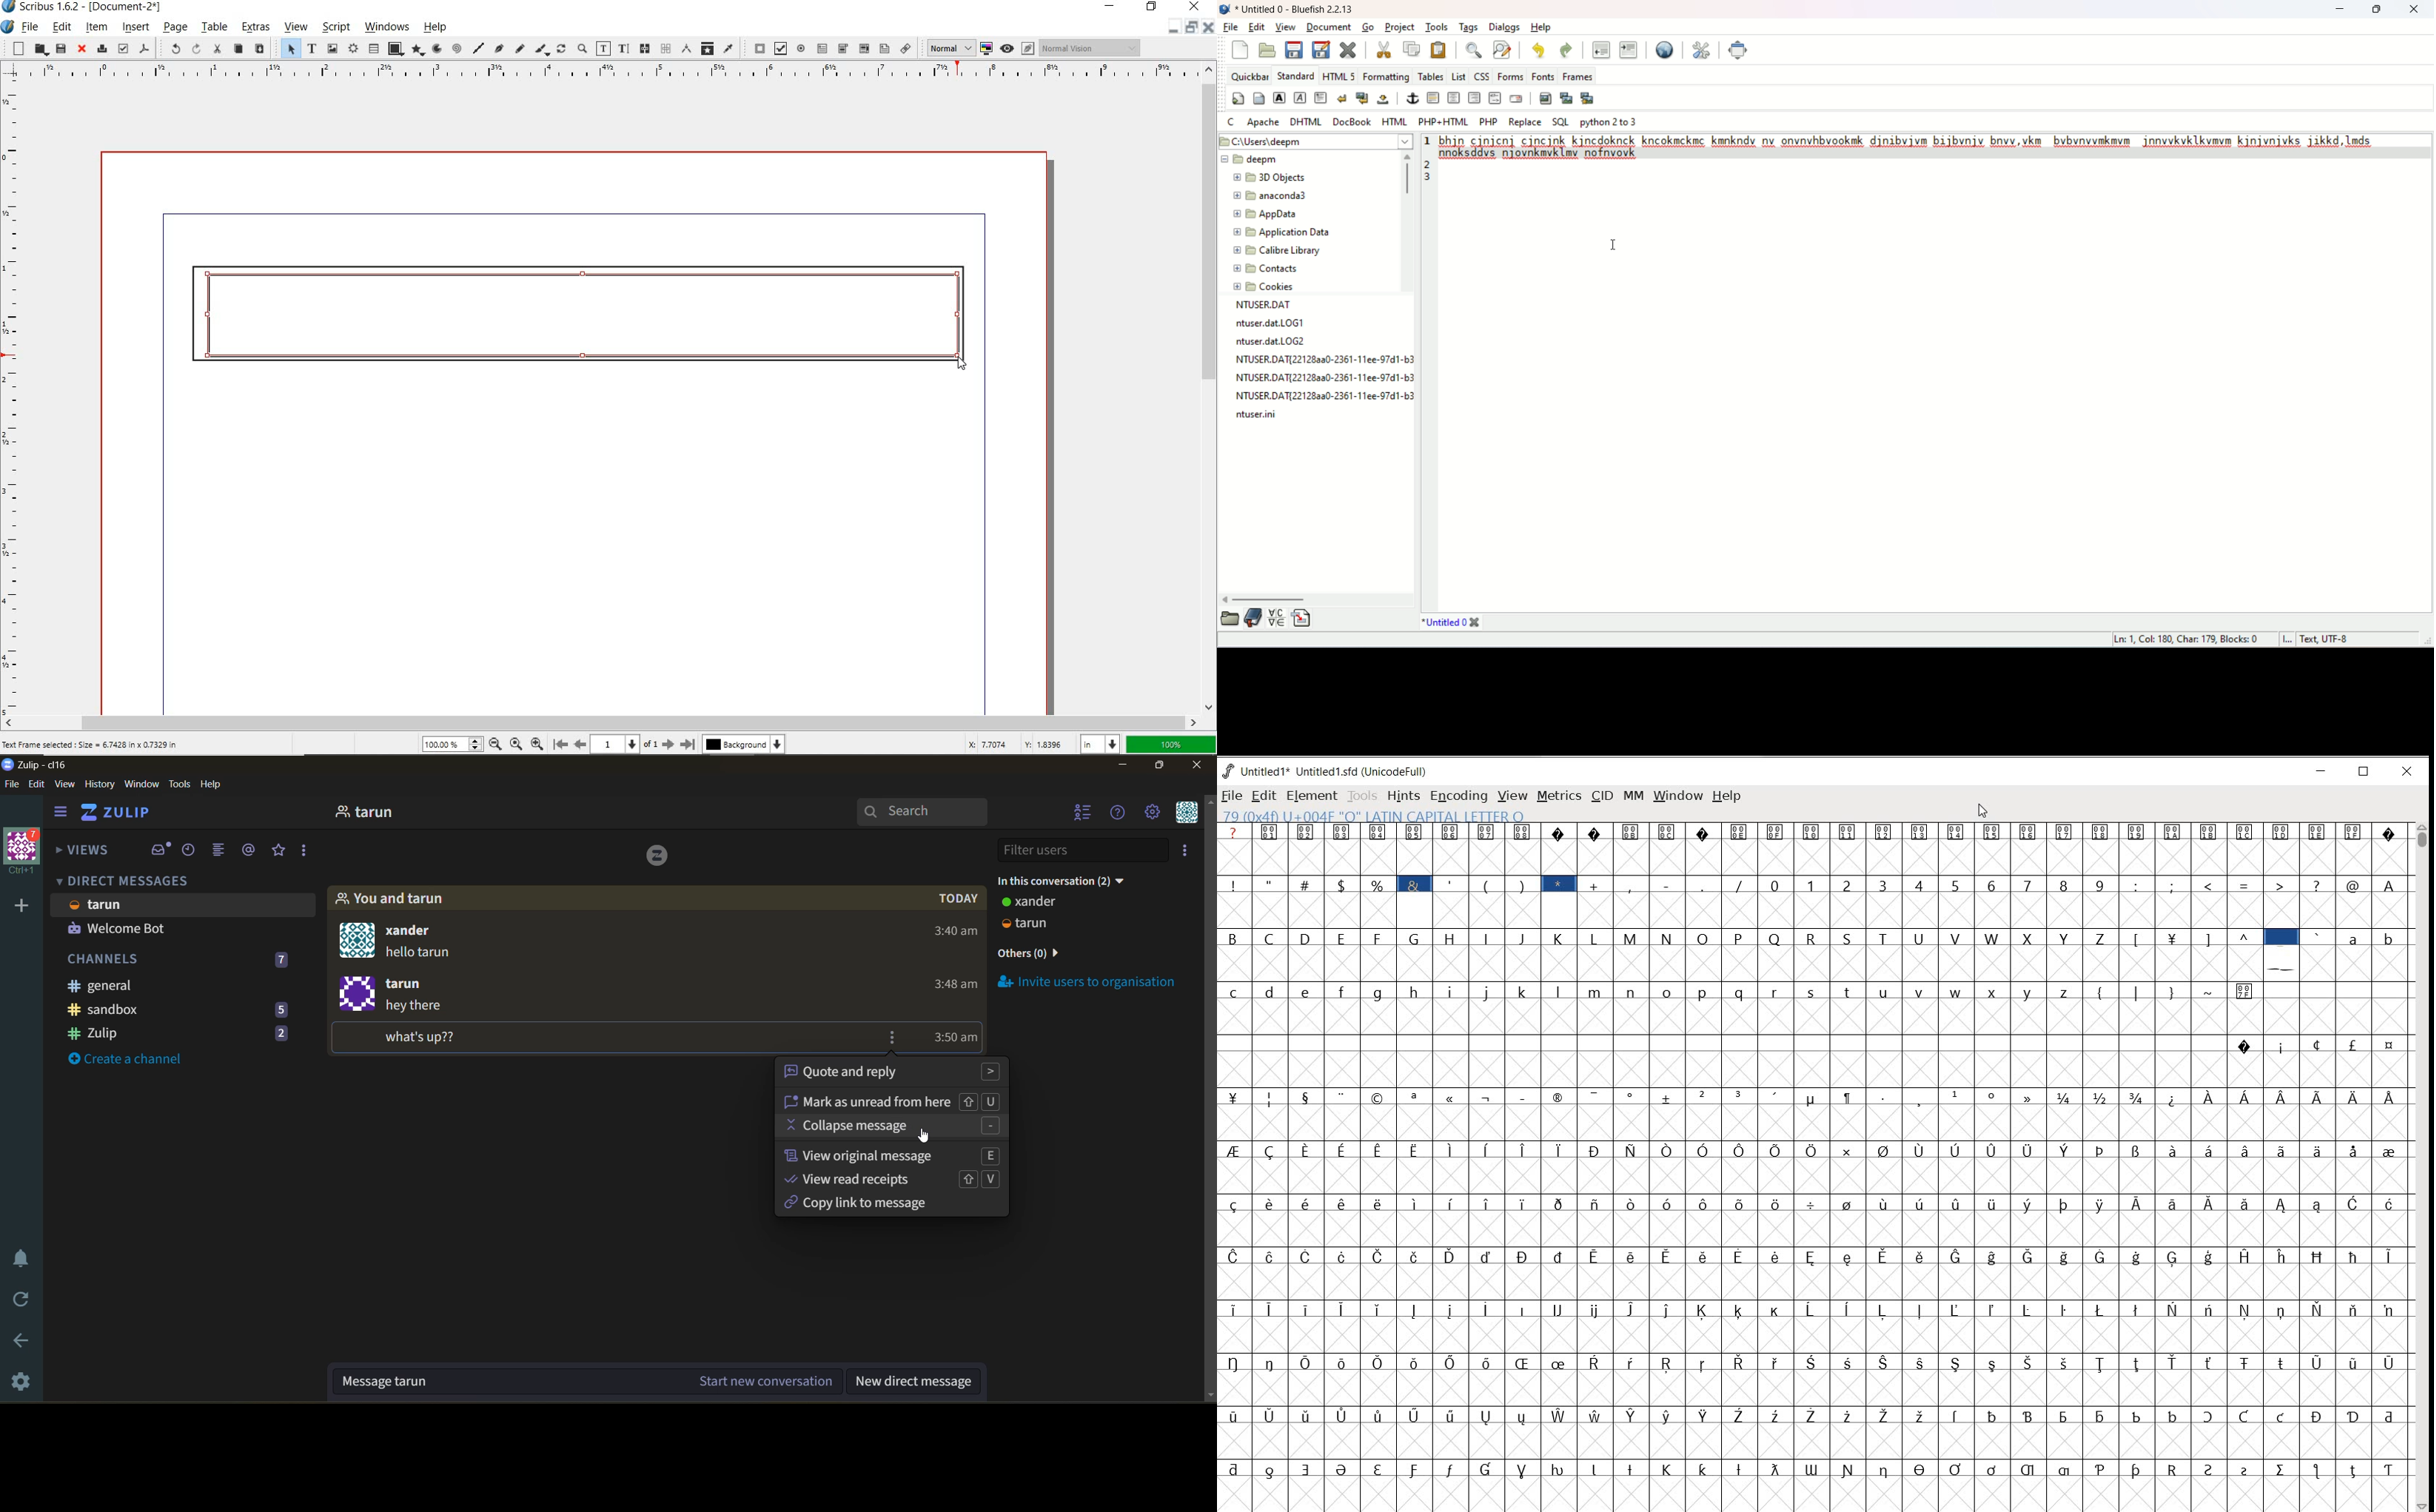 This screenshot has width=2436, height=1512. What do you see at coordinates (18, 1382) in the screenshot?
I see `settings` at bounding box center [18, 1382].